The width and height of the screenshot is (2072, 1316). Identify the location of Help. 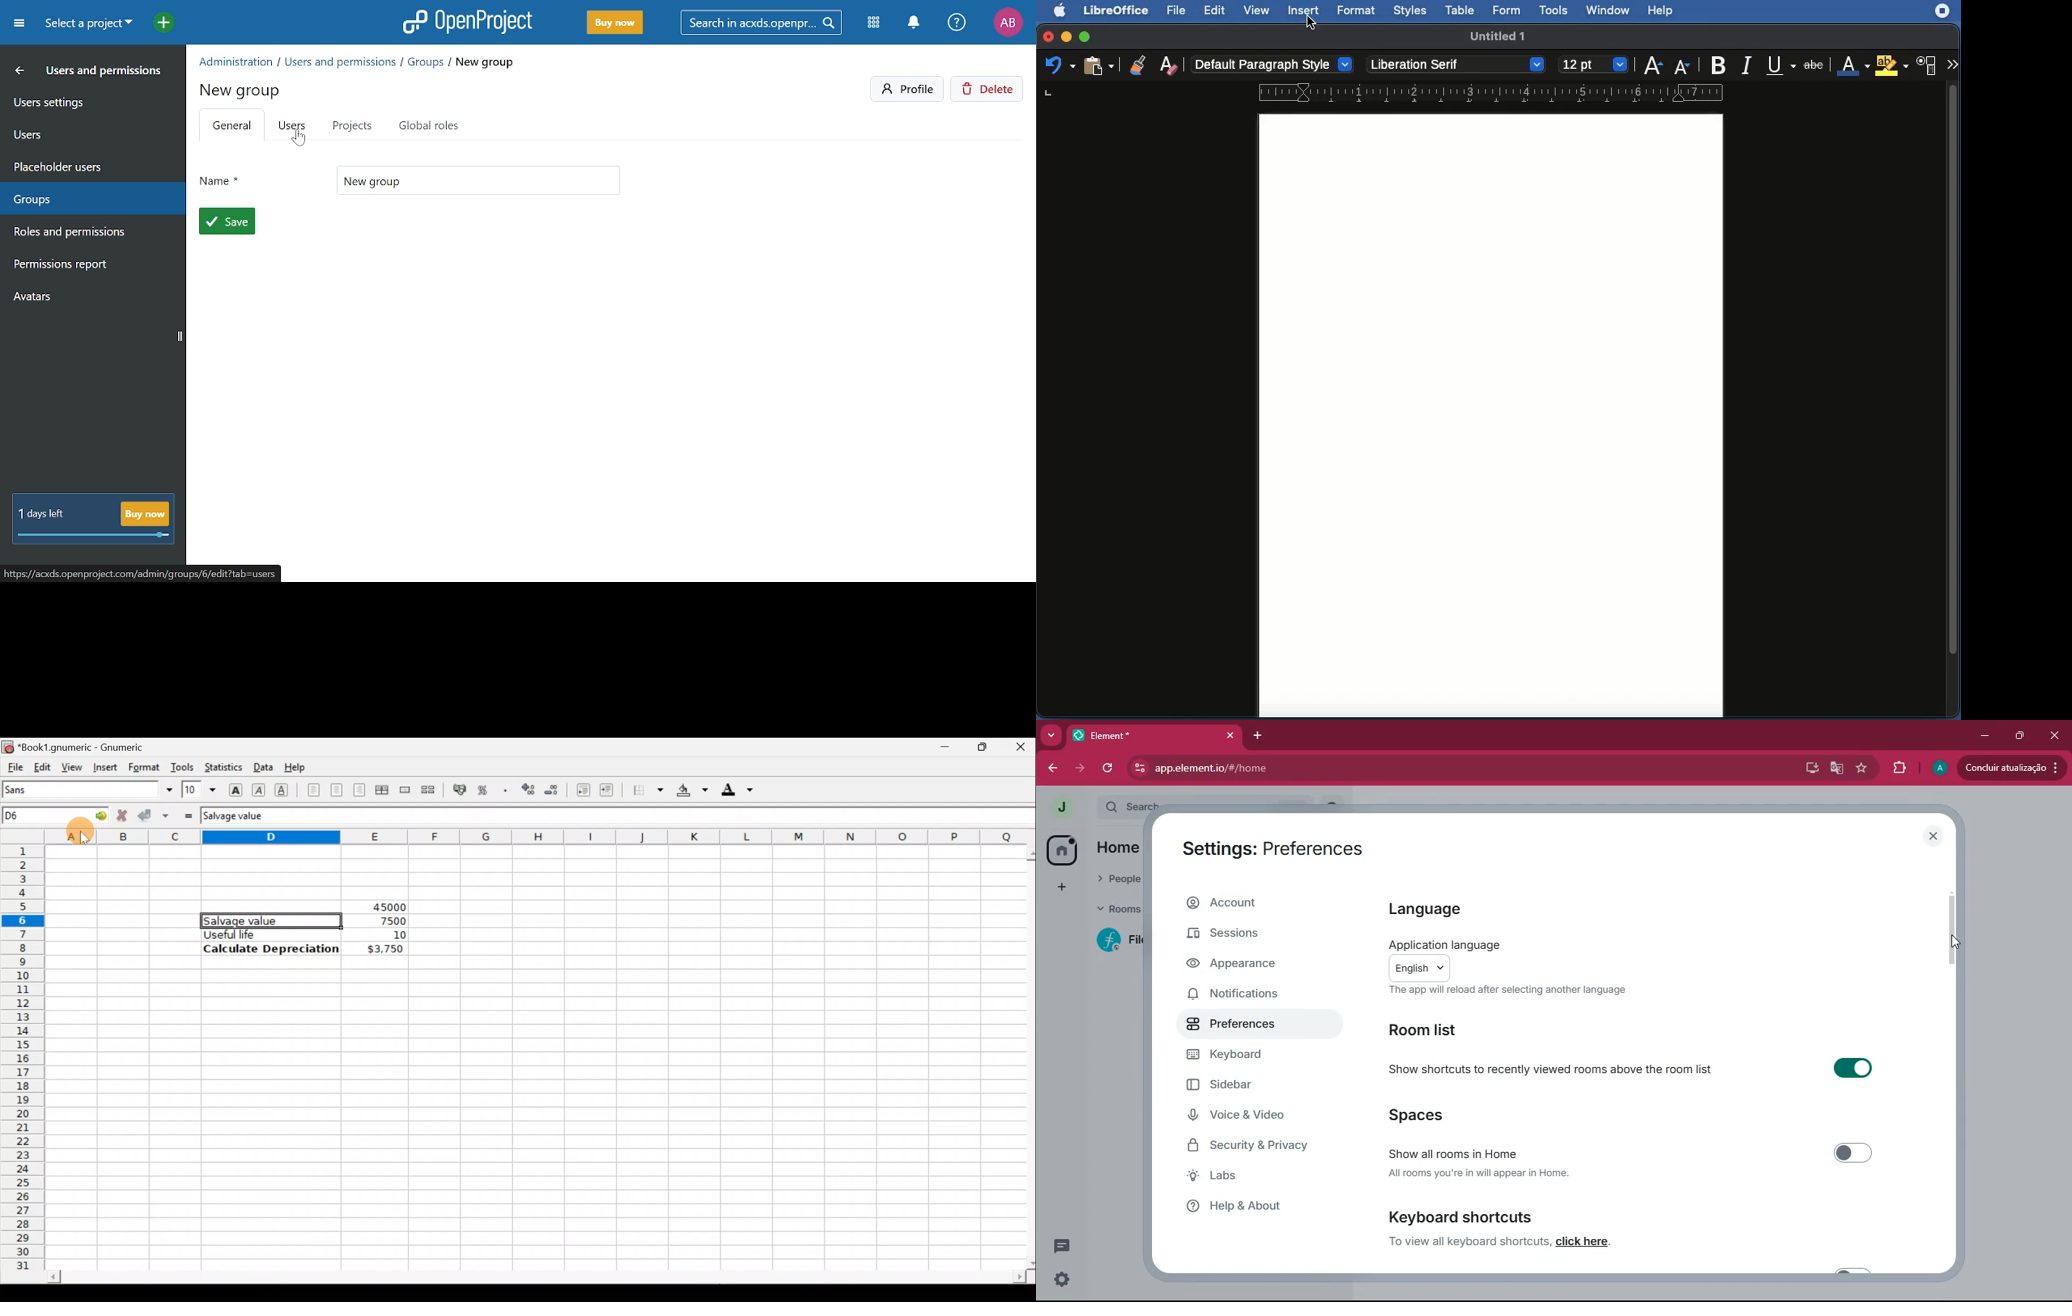
(1661, 10).